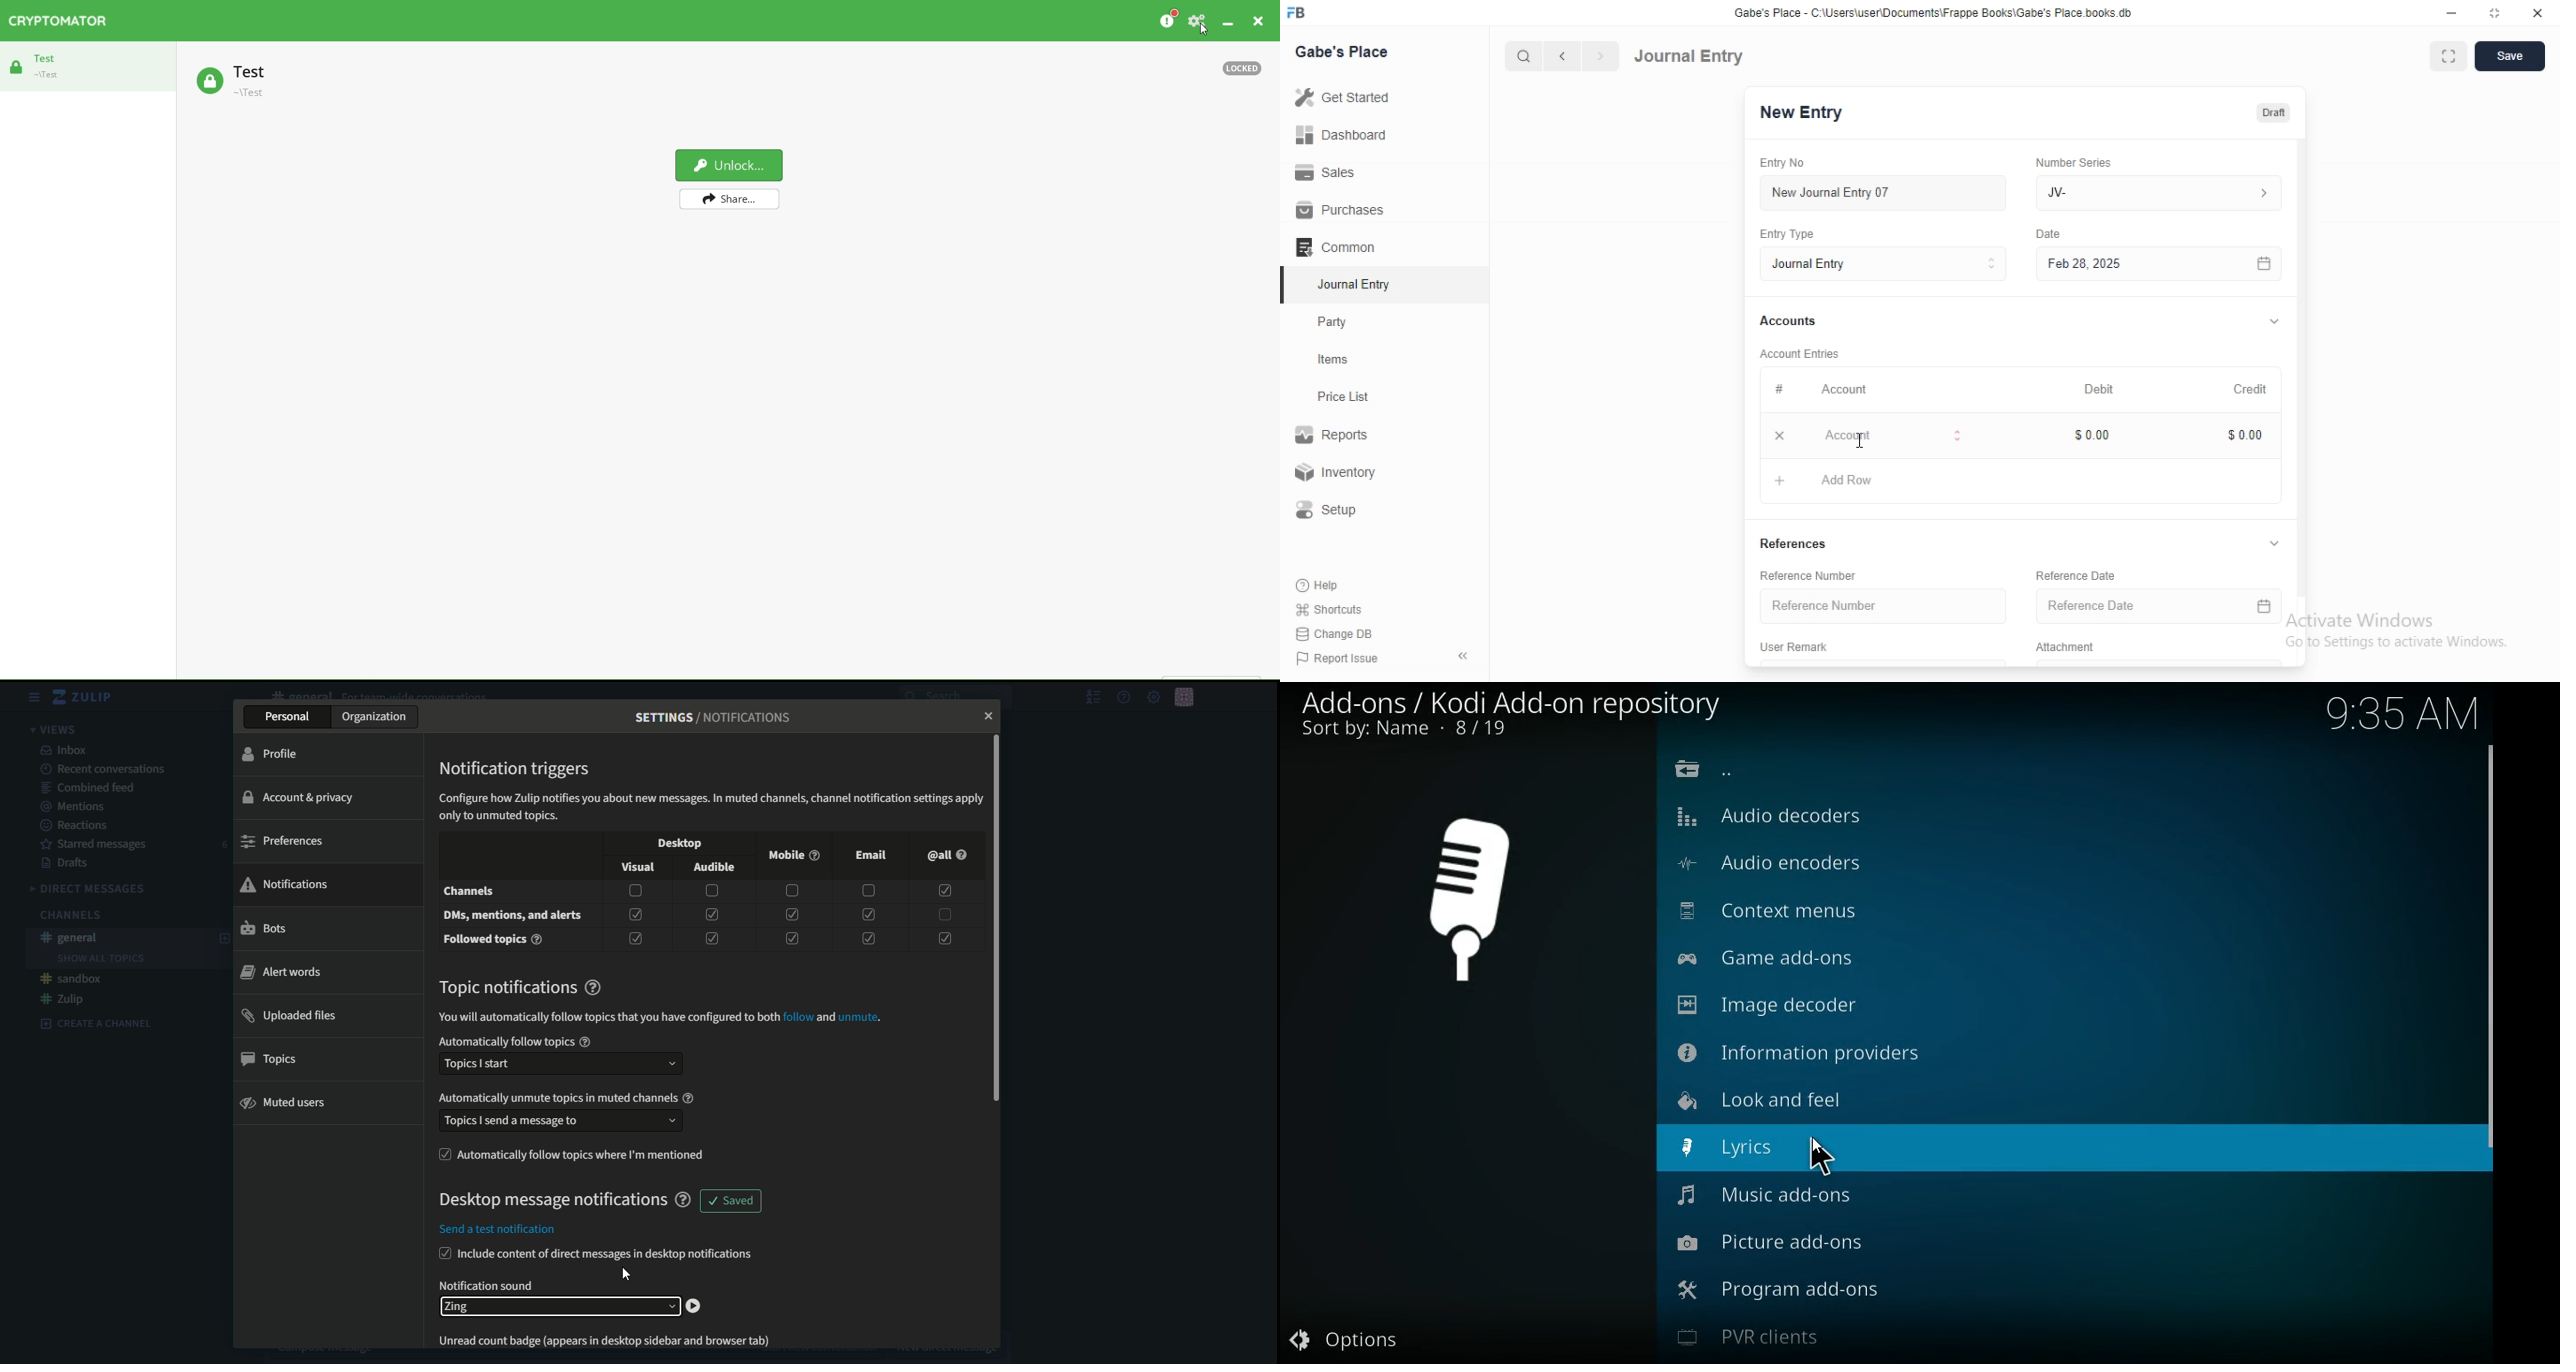 The image size is (2576, 1372). What do you see at coordinates (826, 1017) in the screenshot?
I see `and` at bounding box center [826, 1017].